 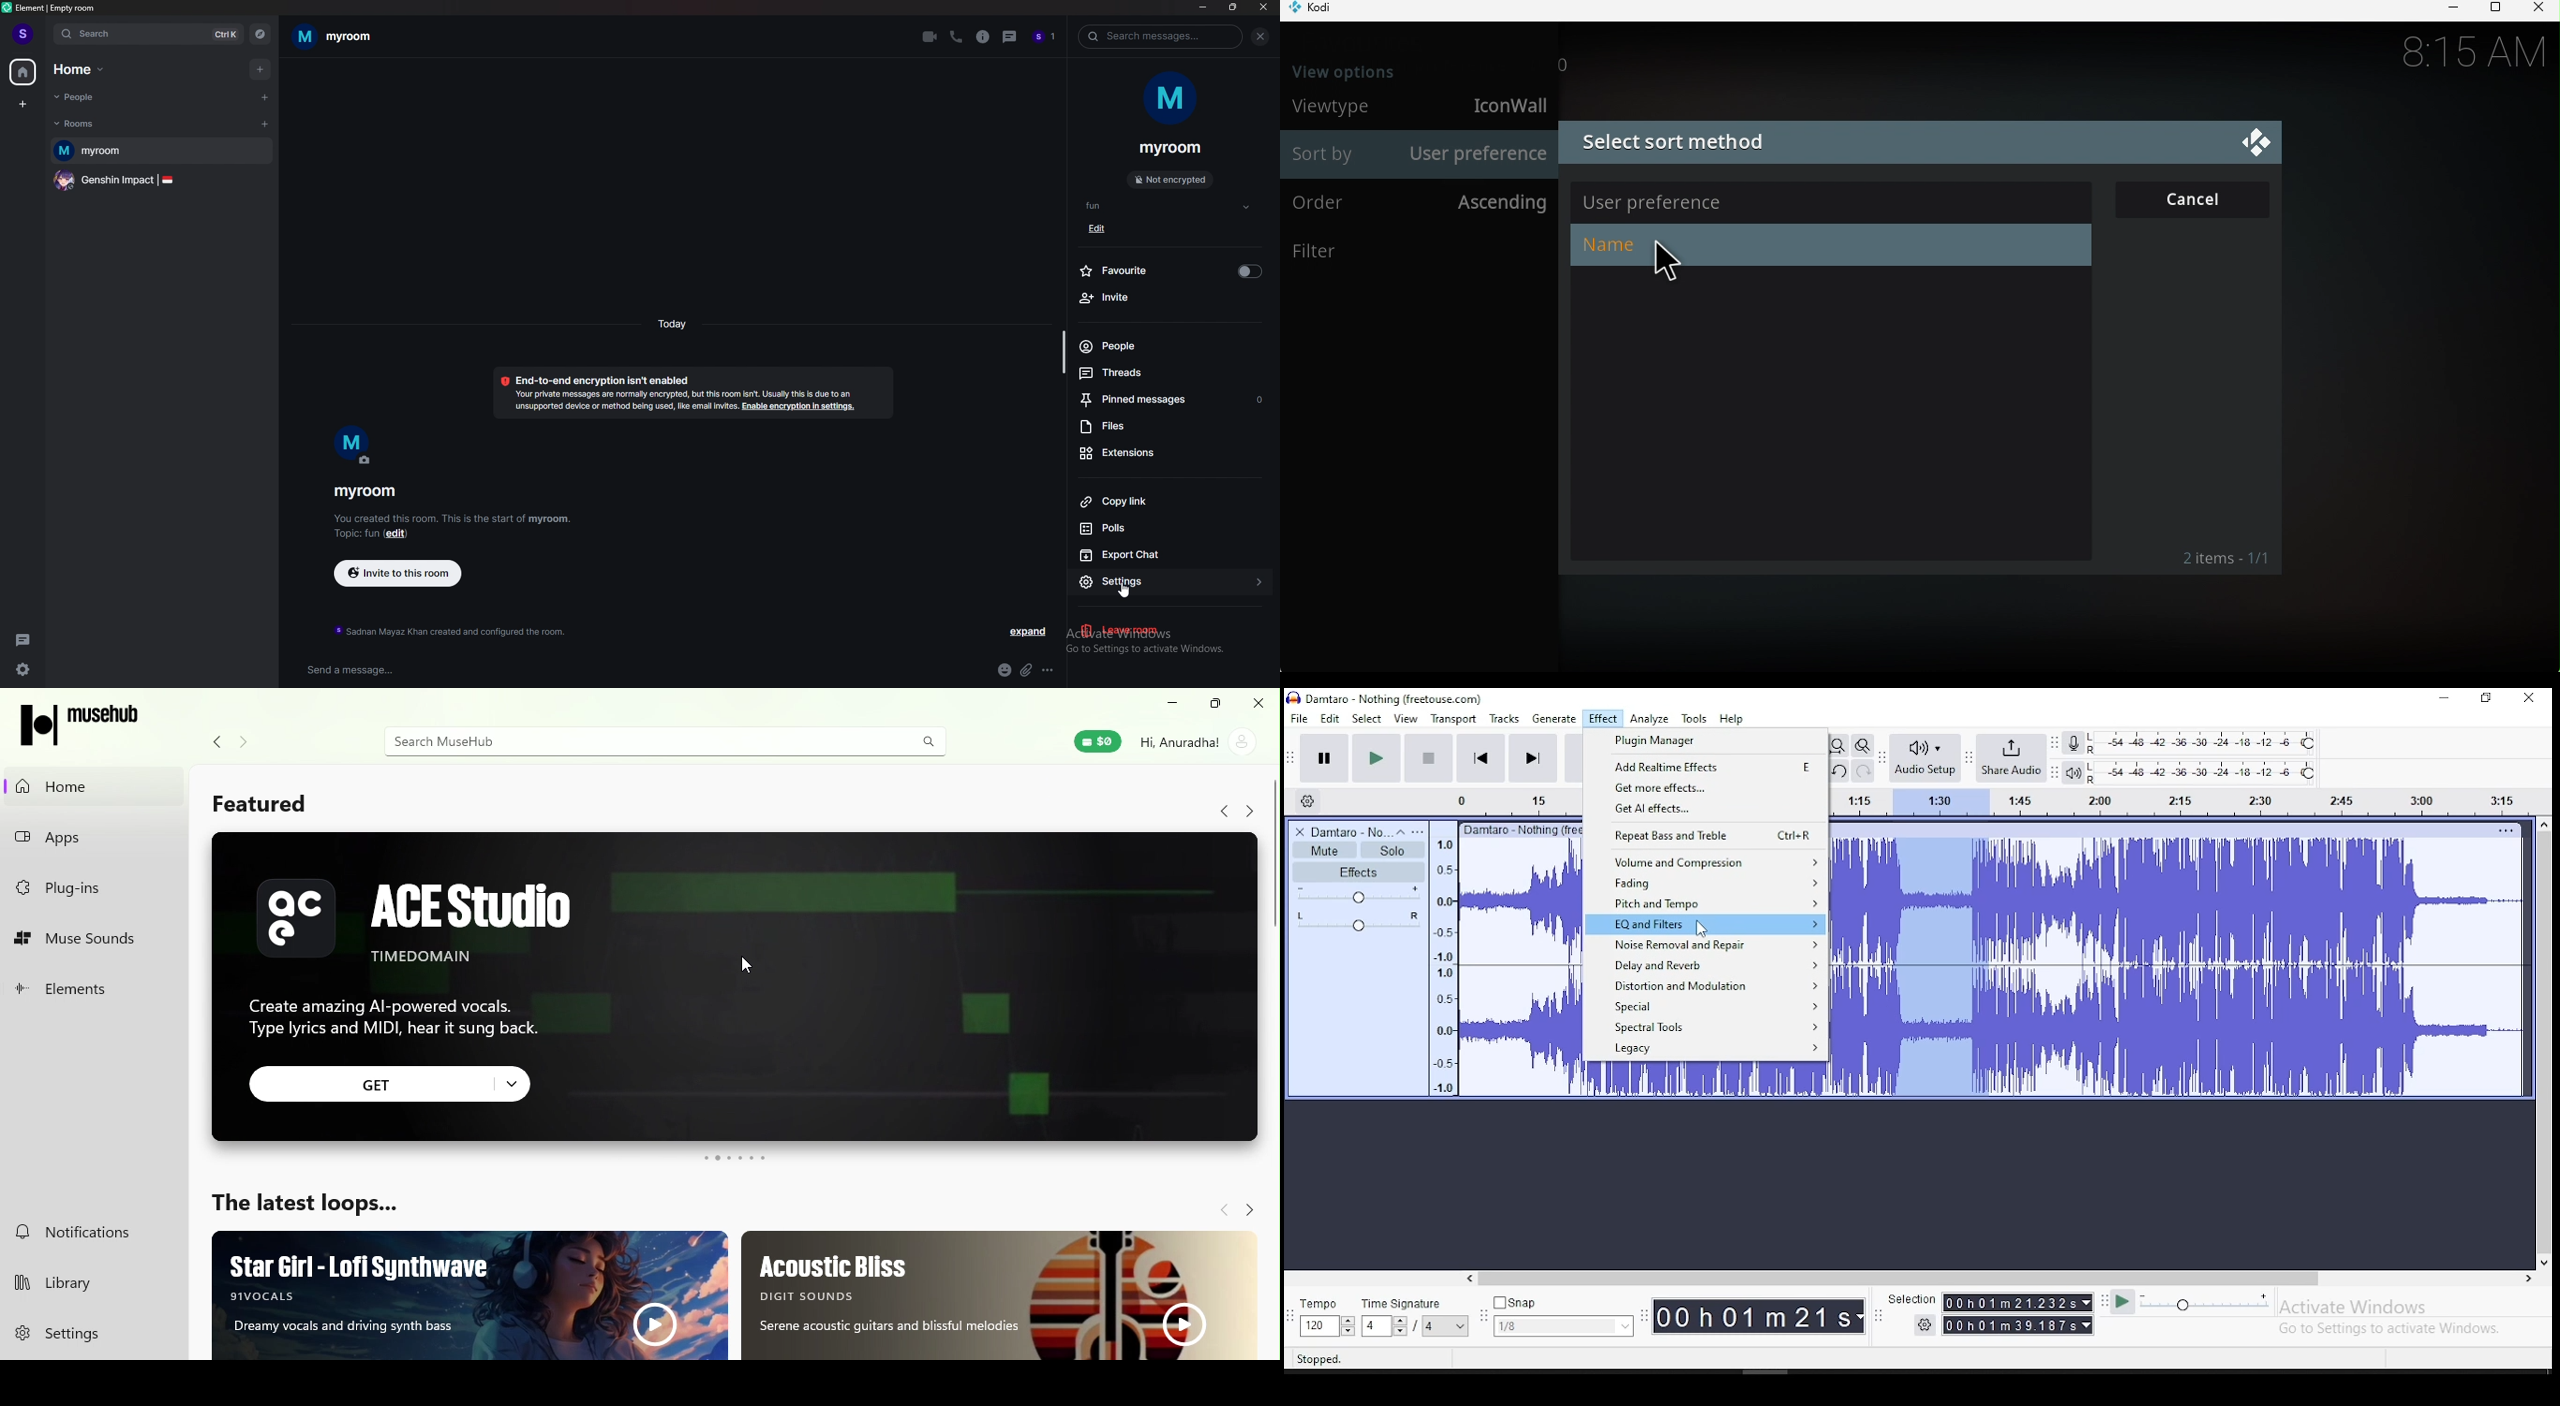 What do you see at coordinates (1707, 1007) in the screenshot?
I see `special` at bounding box center [1707, 1007].